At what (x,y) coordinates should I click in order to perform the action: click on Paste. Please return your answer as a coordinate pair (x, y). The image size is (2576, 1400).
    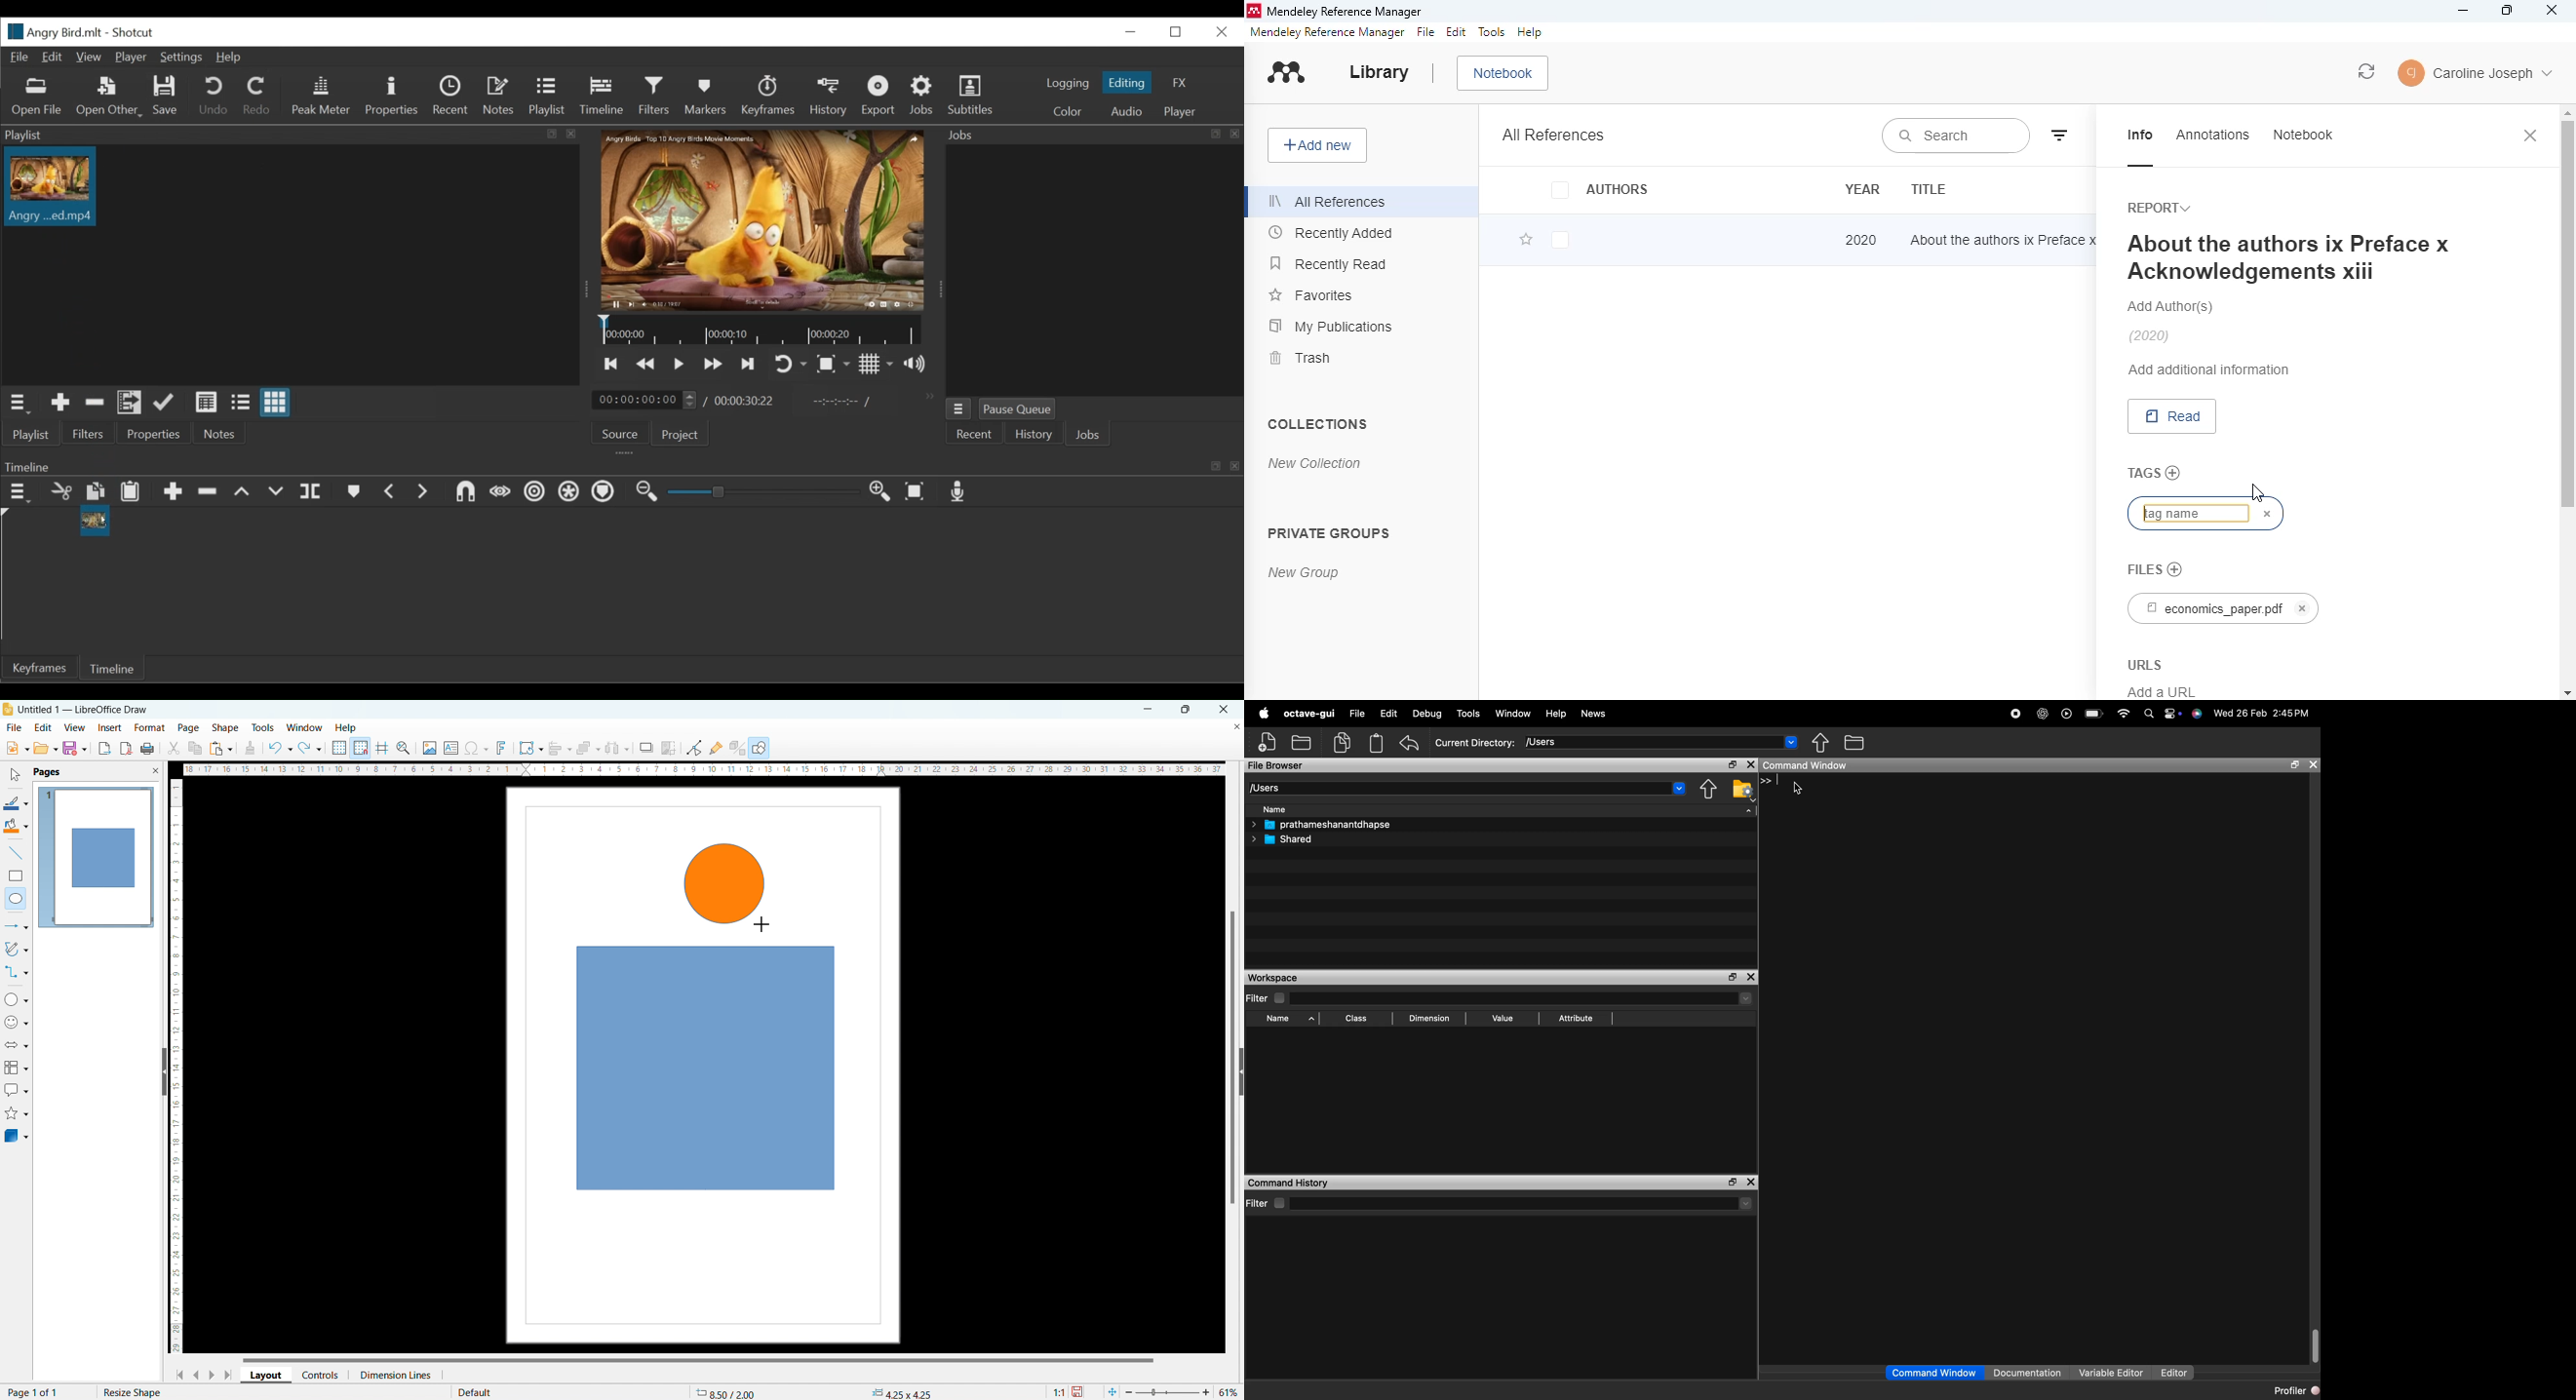
    Looking at the image, I should click on (130, 493).